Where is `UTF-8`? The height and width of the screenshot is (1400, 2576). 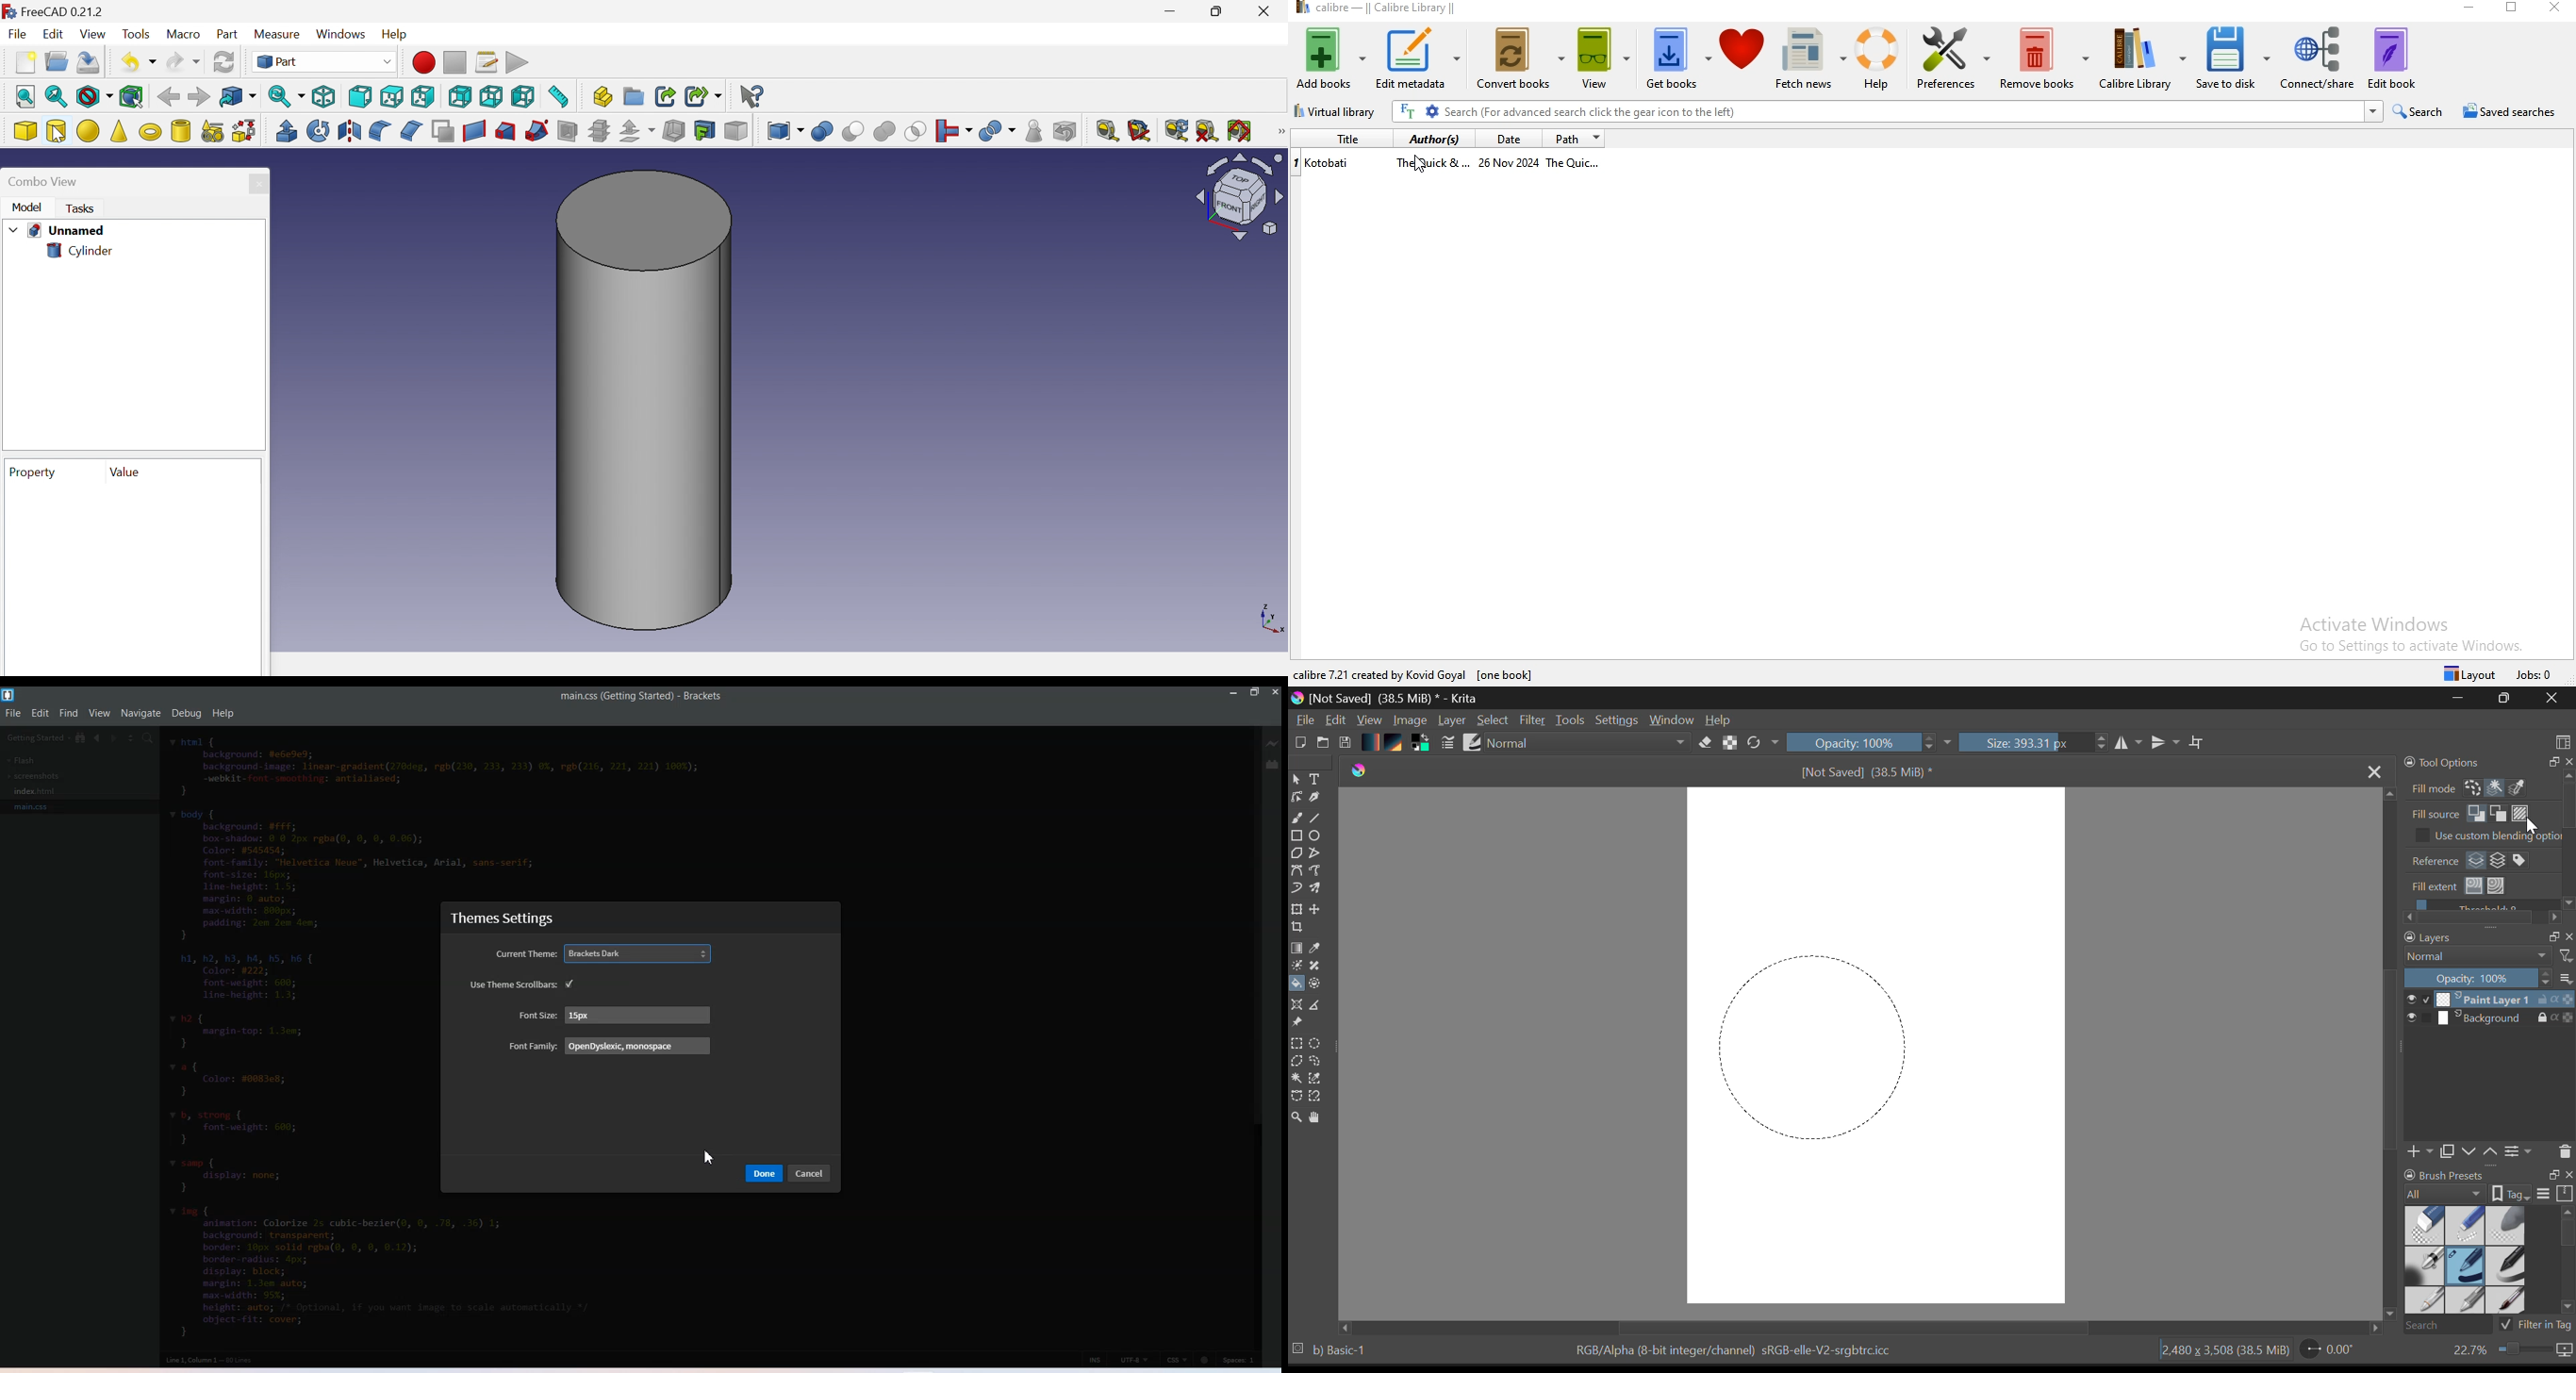 UTF-8 is located at coordinates (1135, 1359).